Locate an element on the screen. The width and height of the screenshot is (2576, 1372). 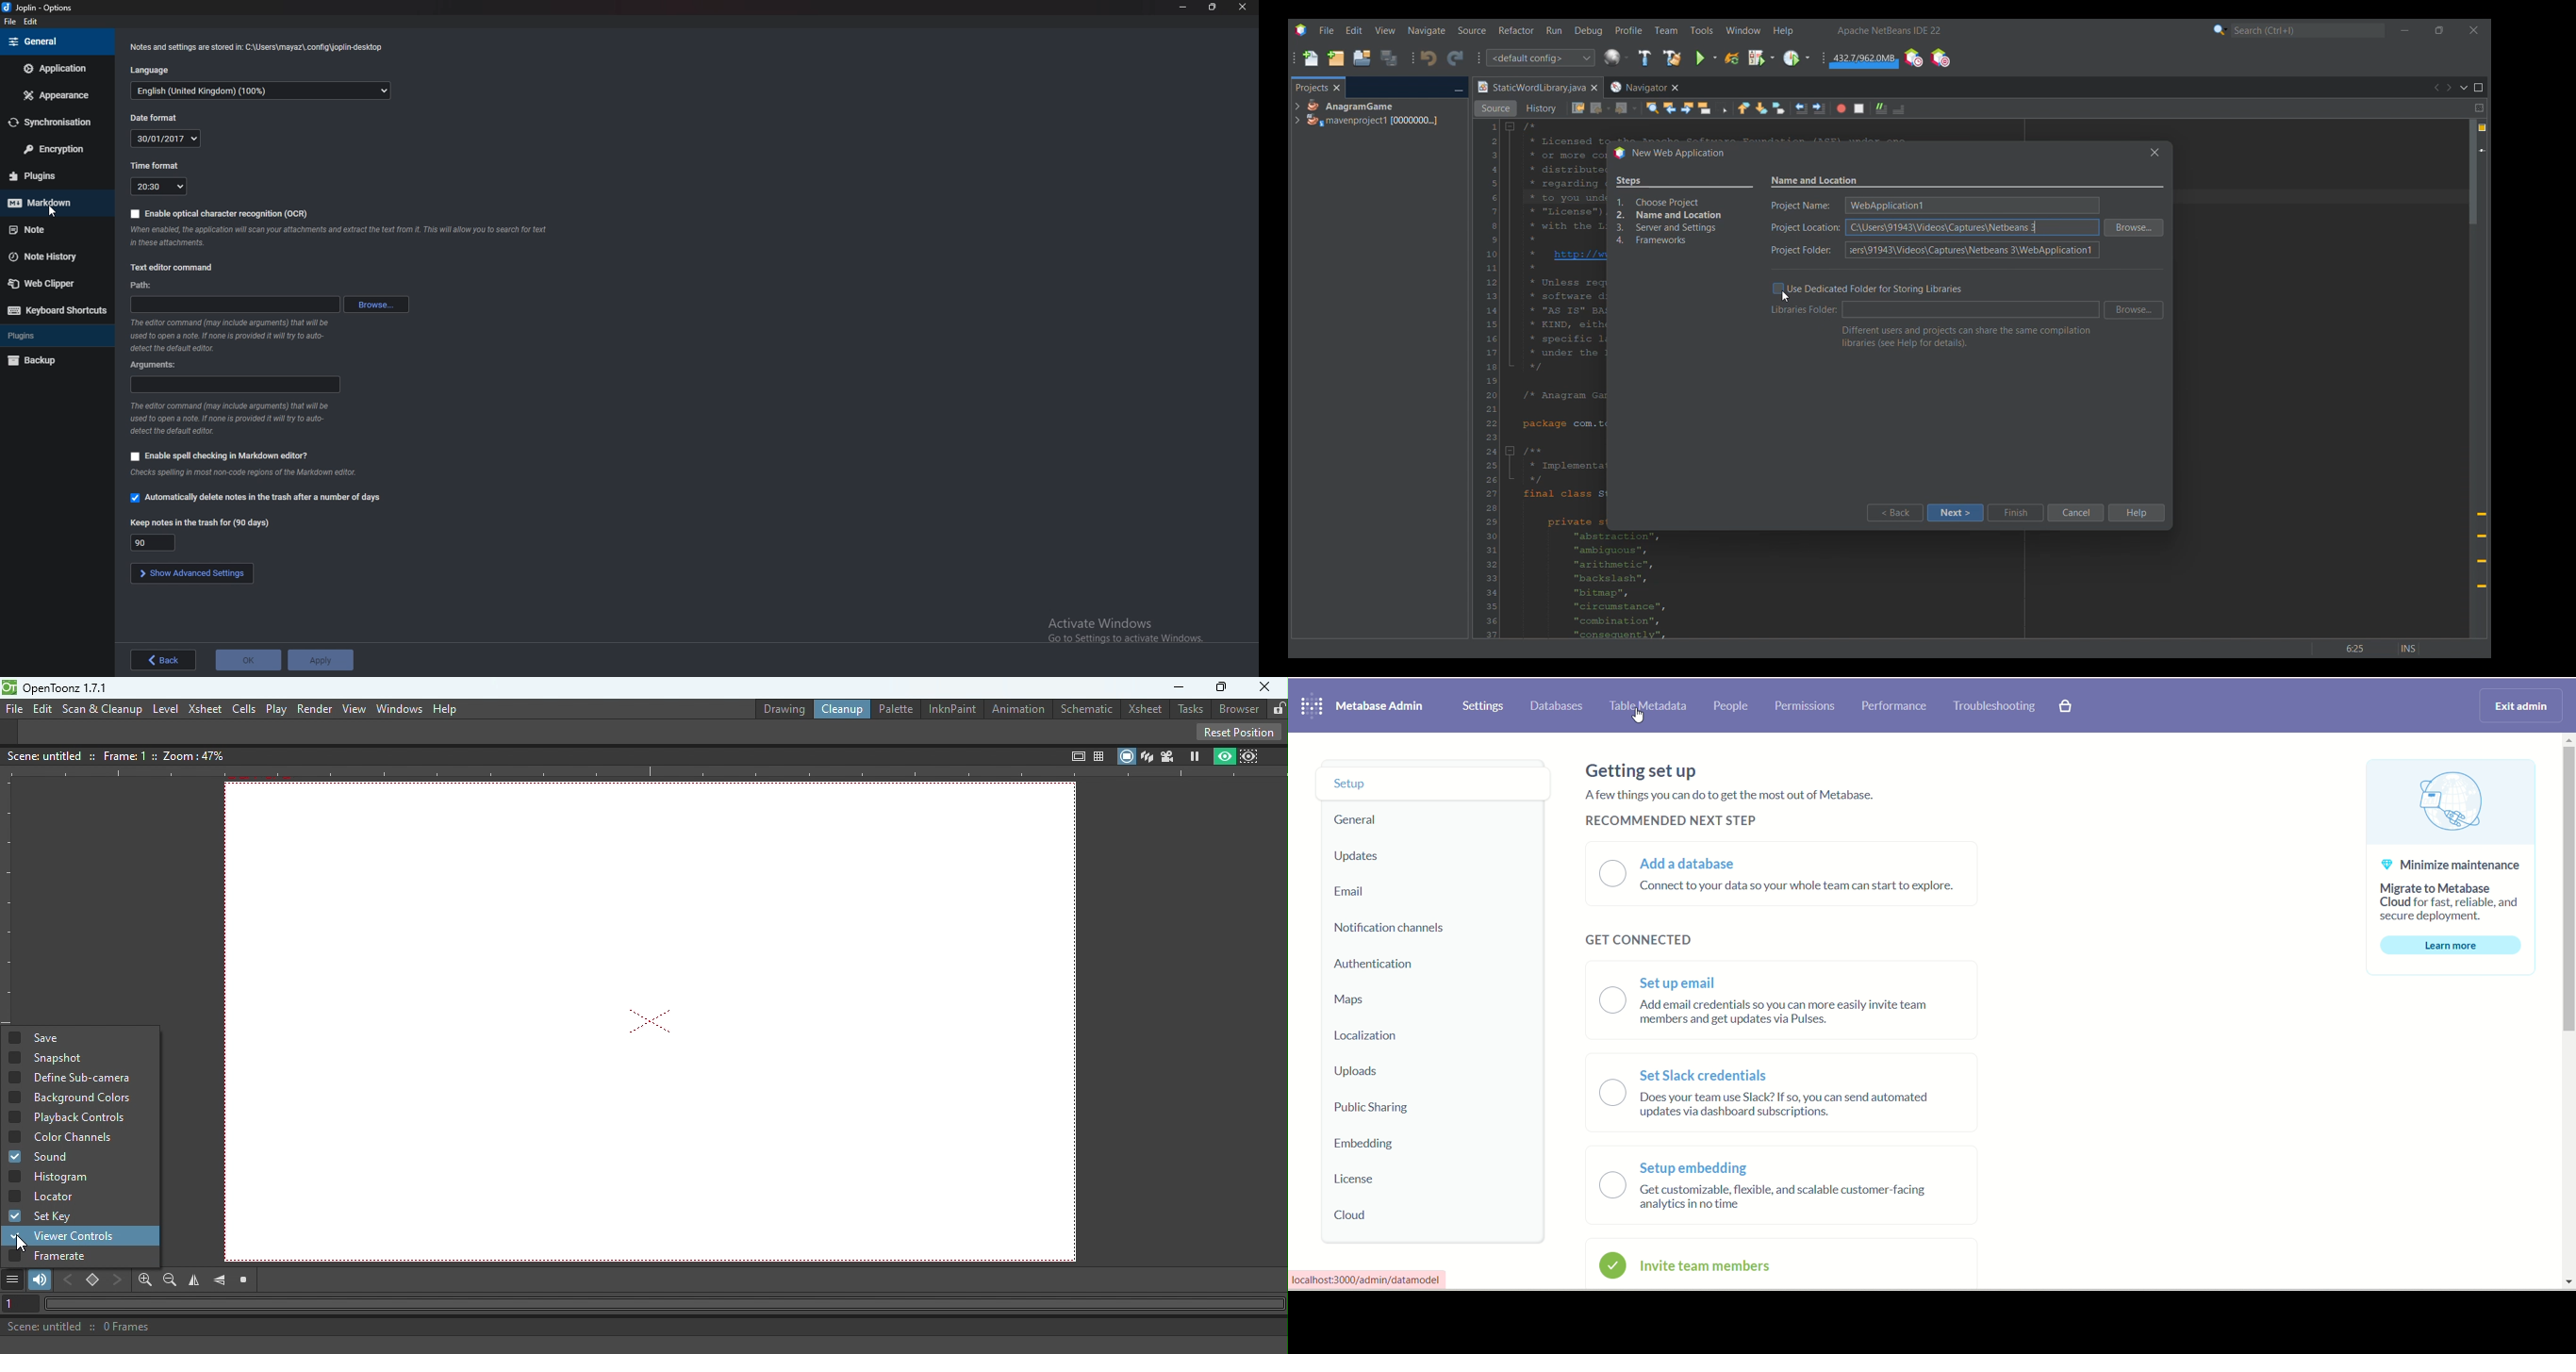
Reset view is located at coordinates (241, 1280).